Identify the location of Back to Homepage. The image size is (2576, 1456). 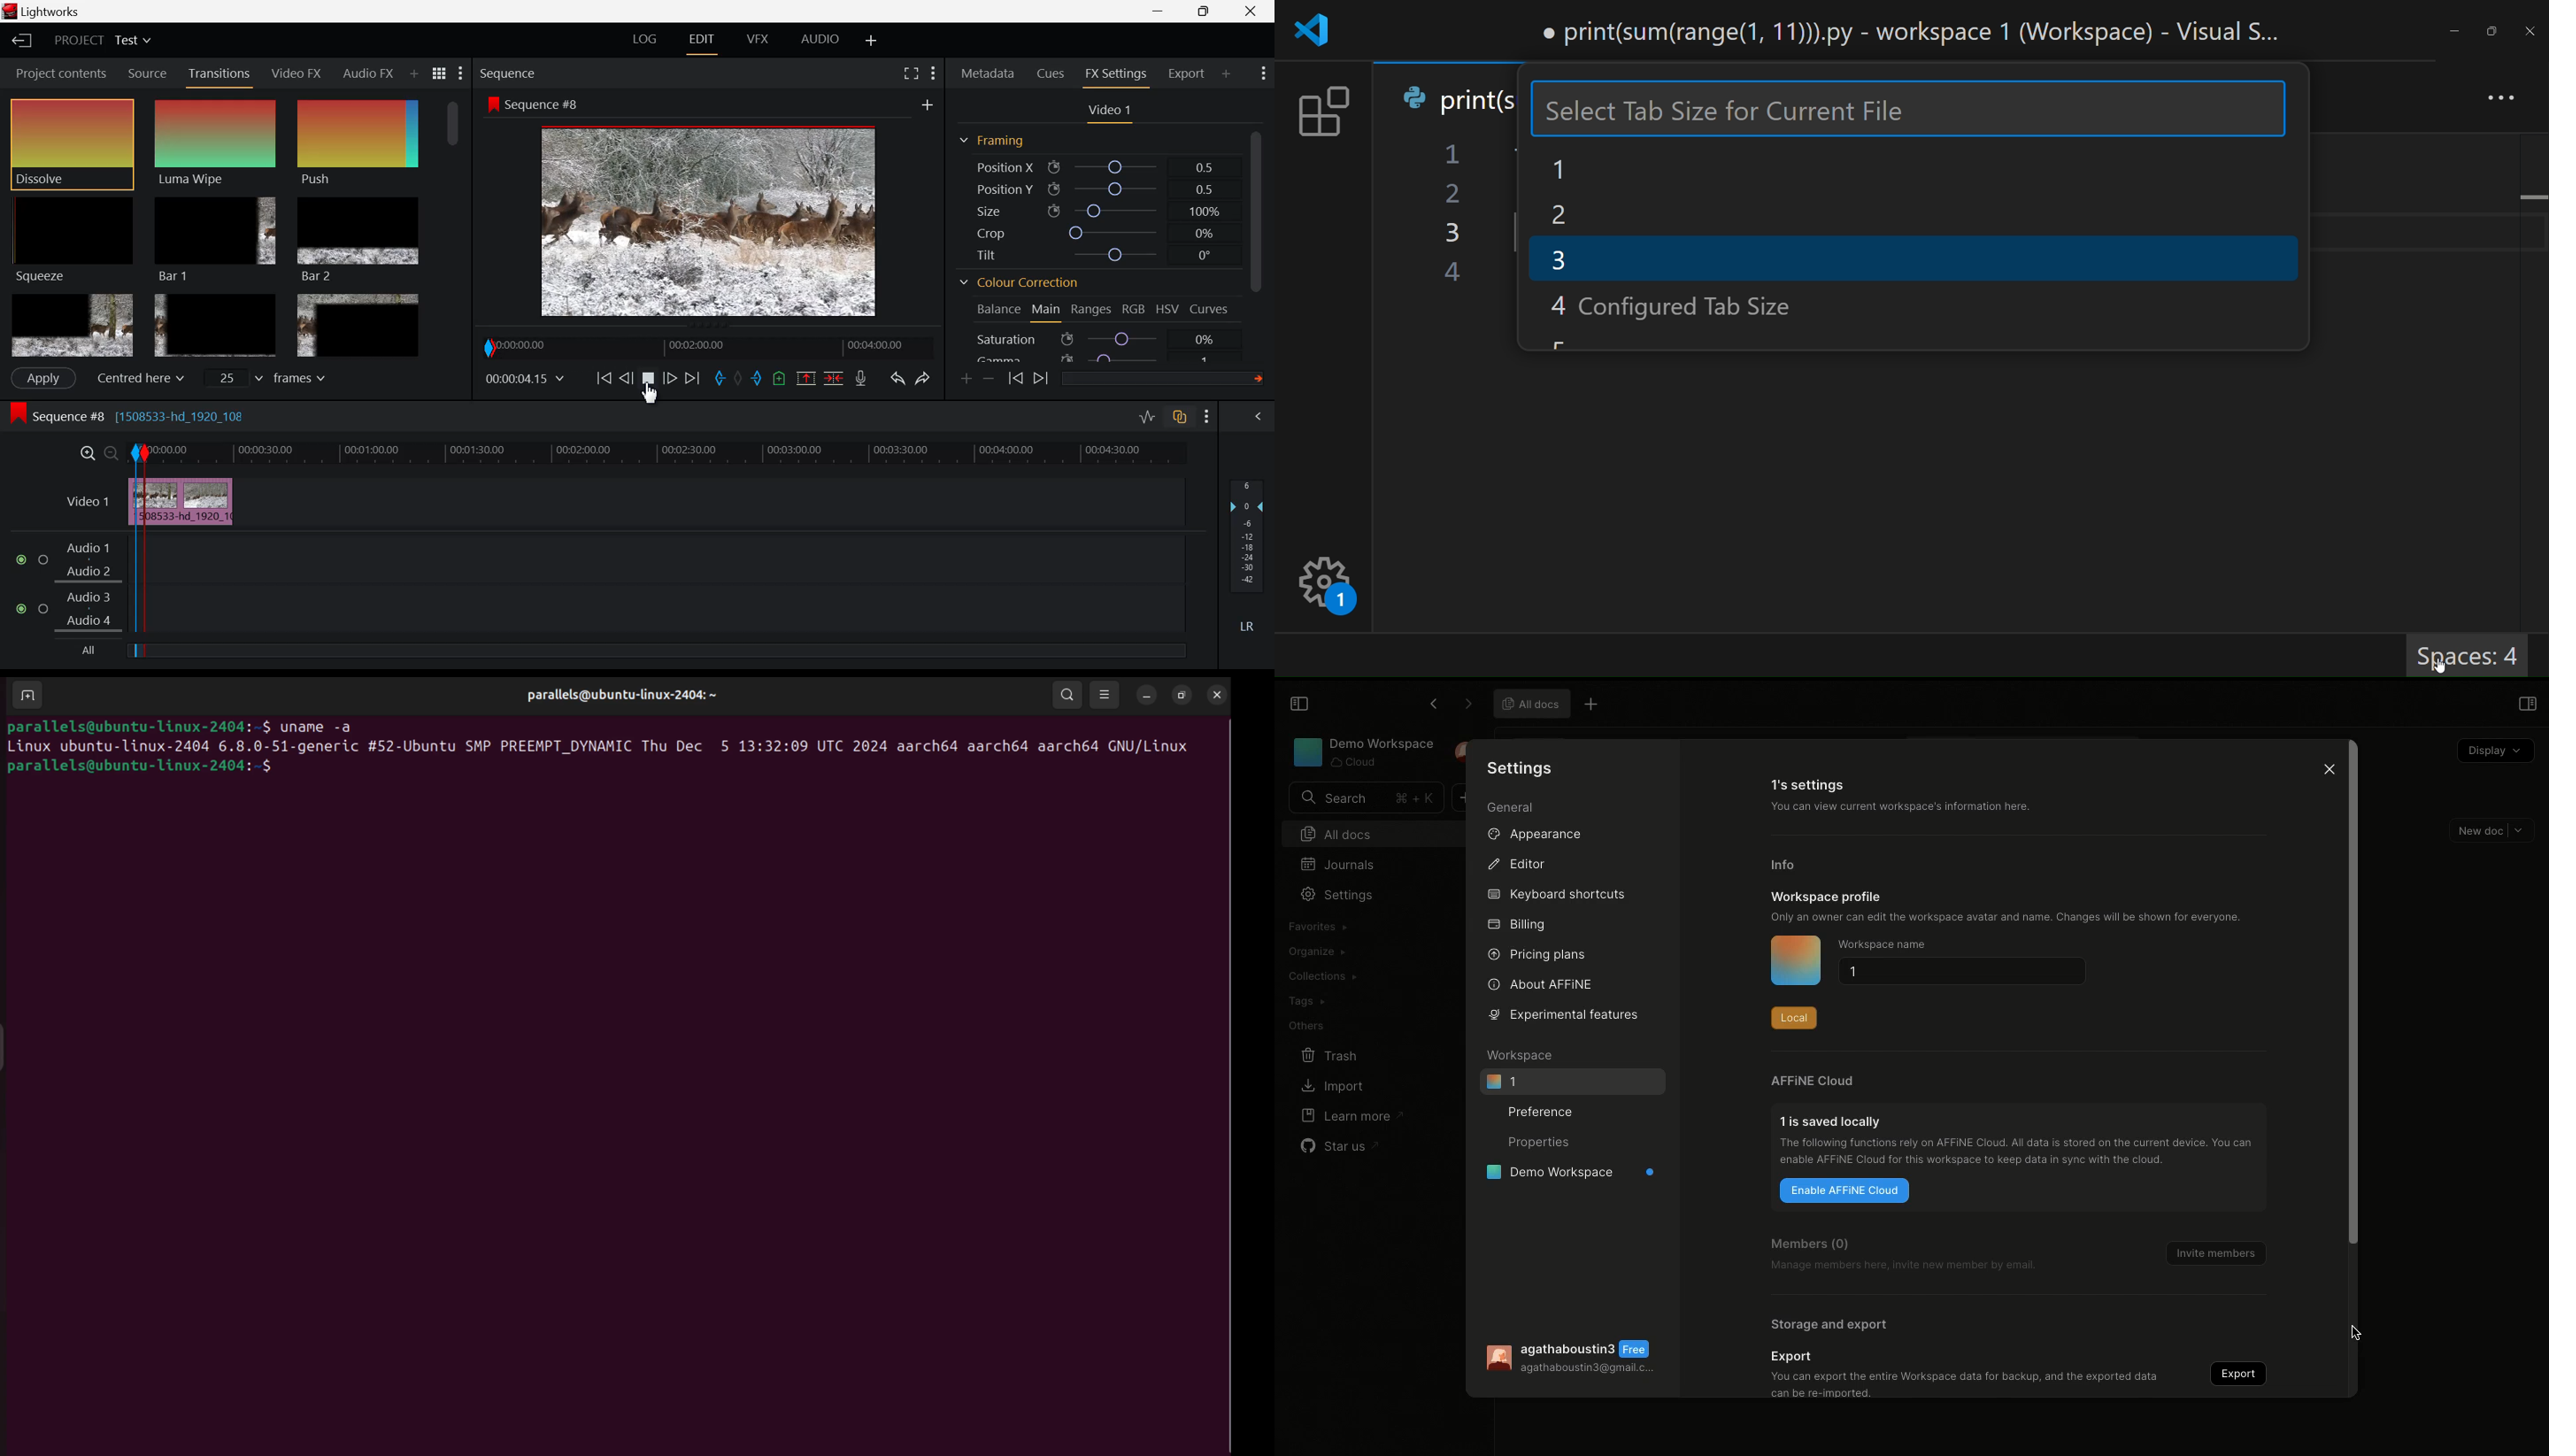
(17, 42).